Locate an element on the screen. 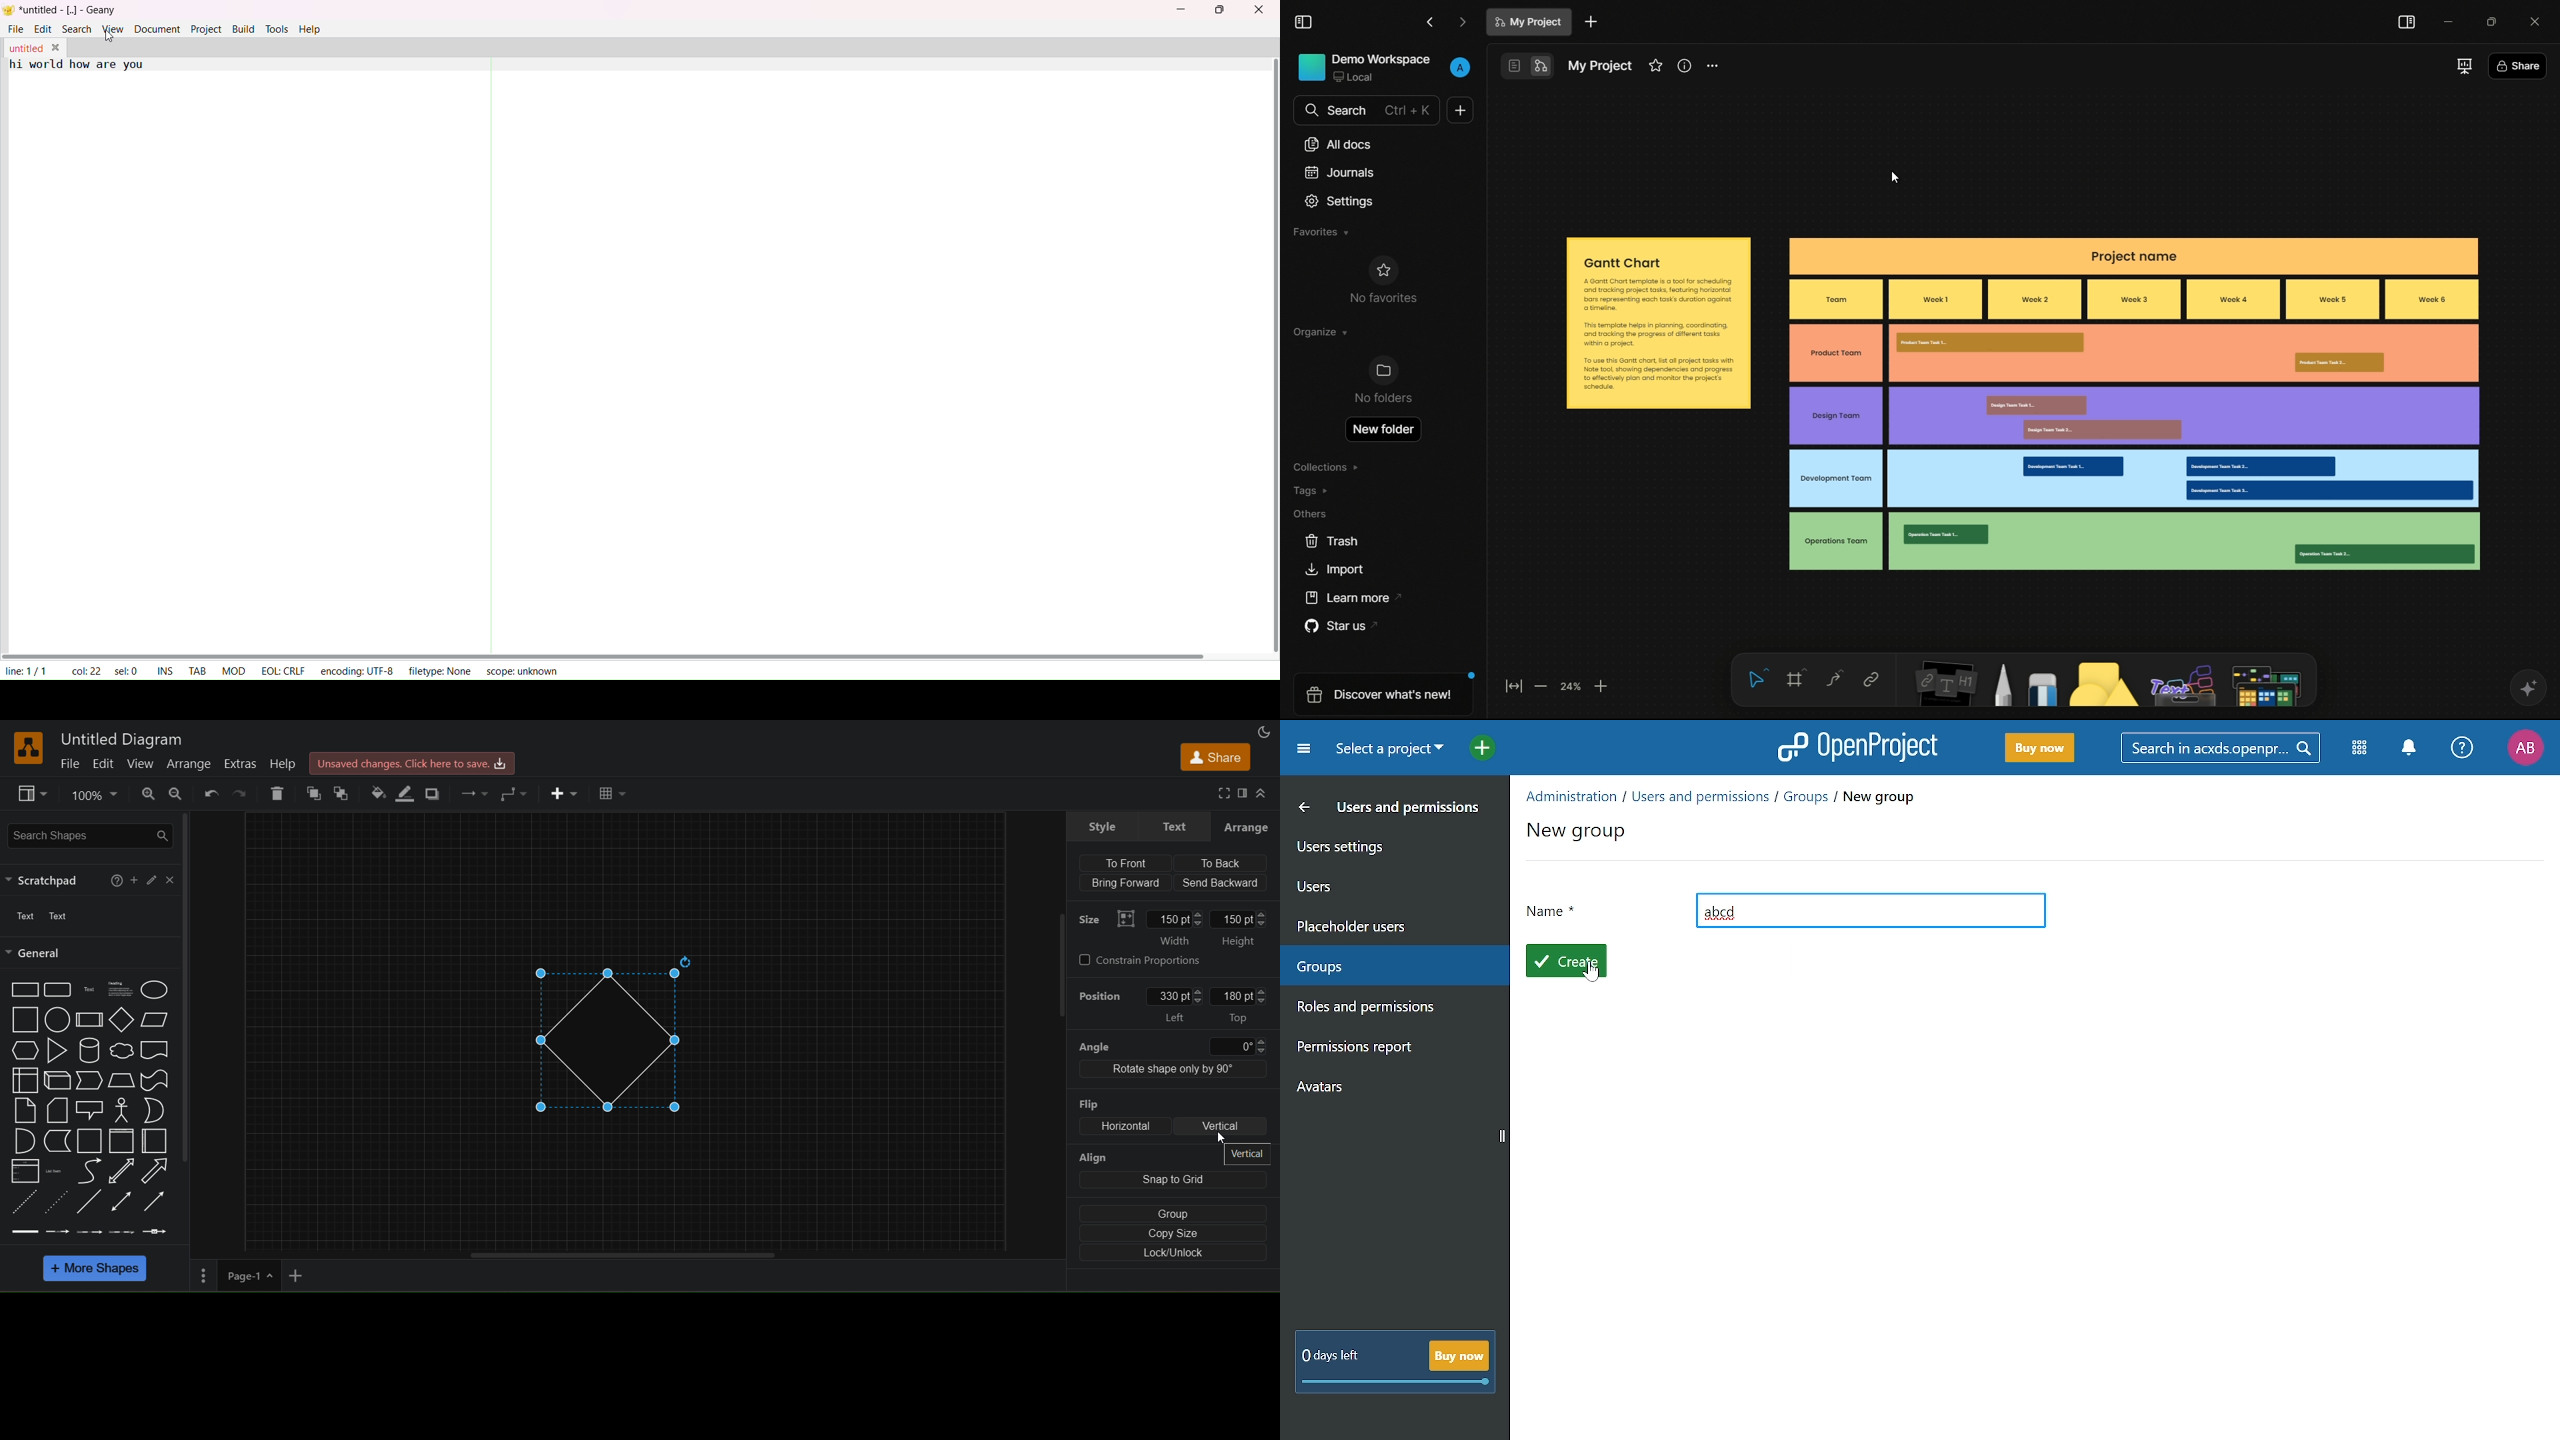  no favorites is located at coordinates (1383, 279).